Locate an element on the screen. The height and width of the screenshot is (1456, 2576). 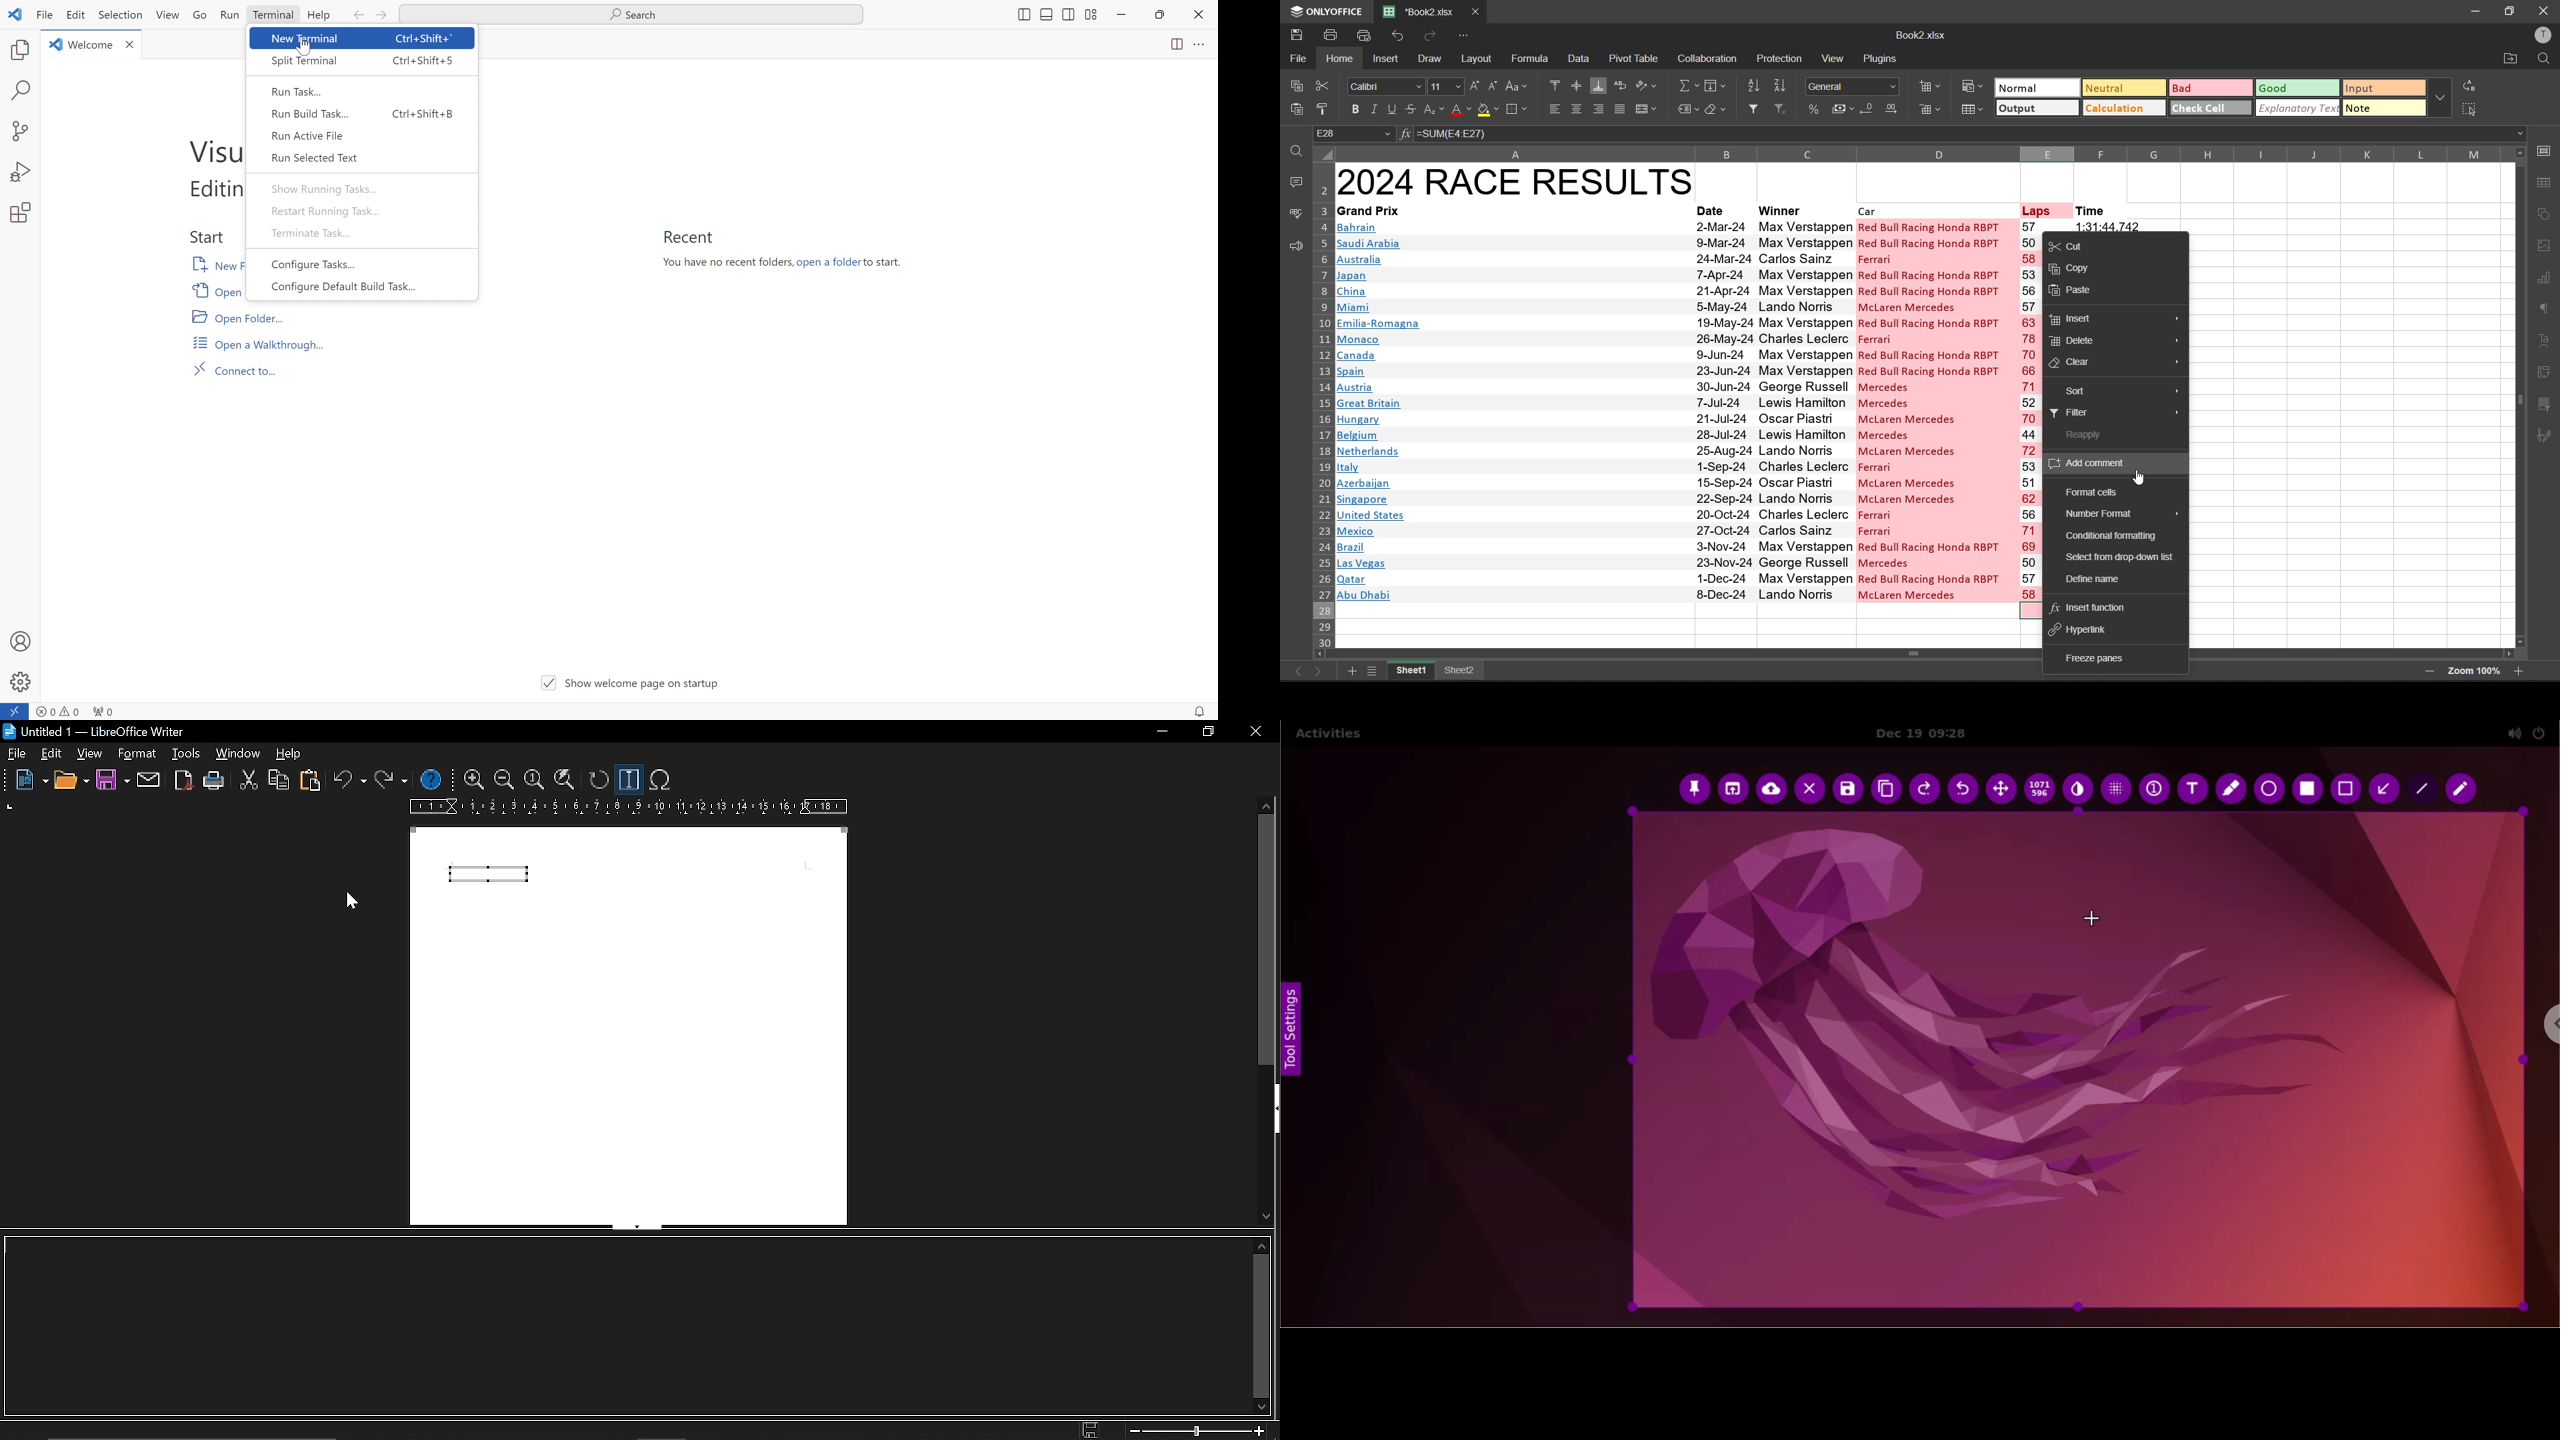
line is located at coordinates (2421, 789).